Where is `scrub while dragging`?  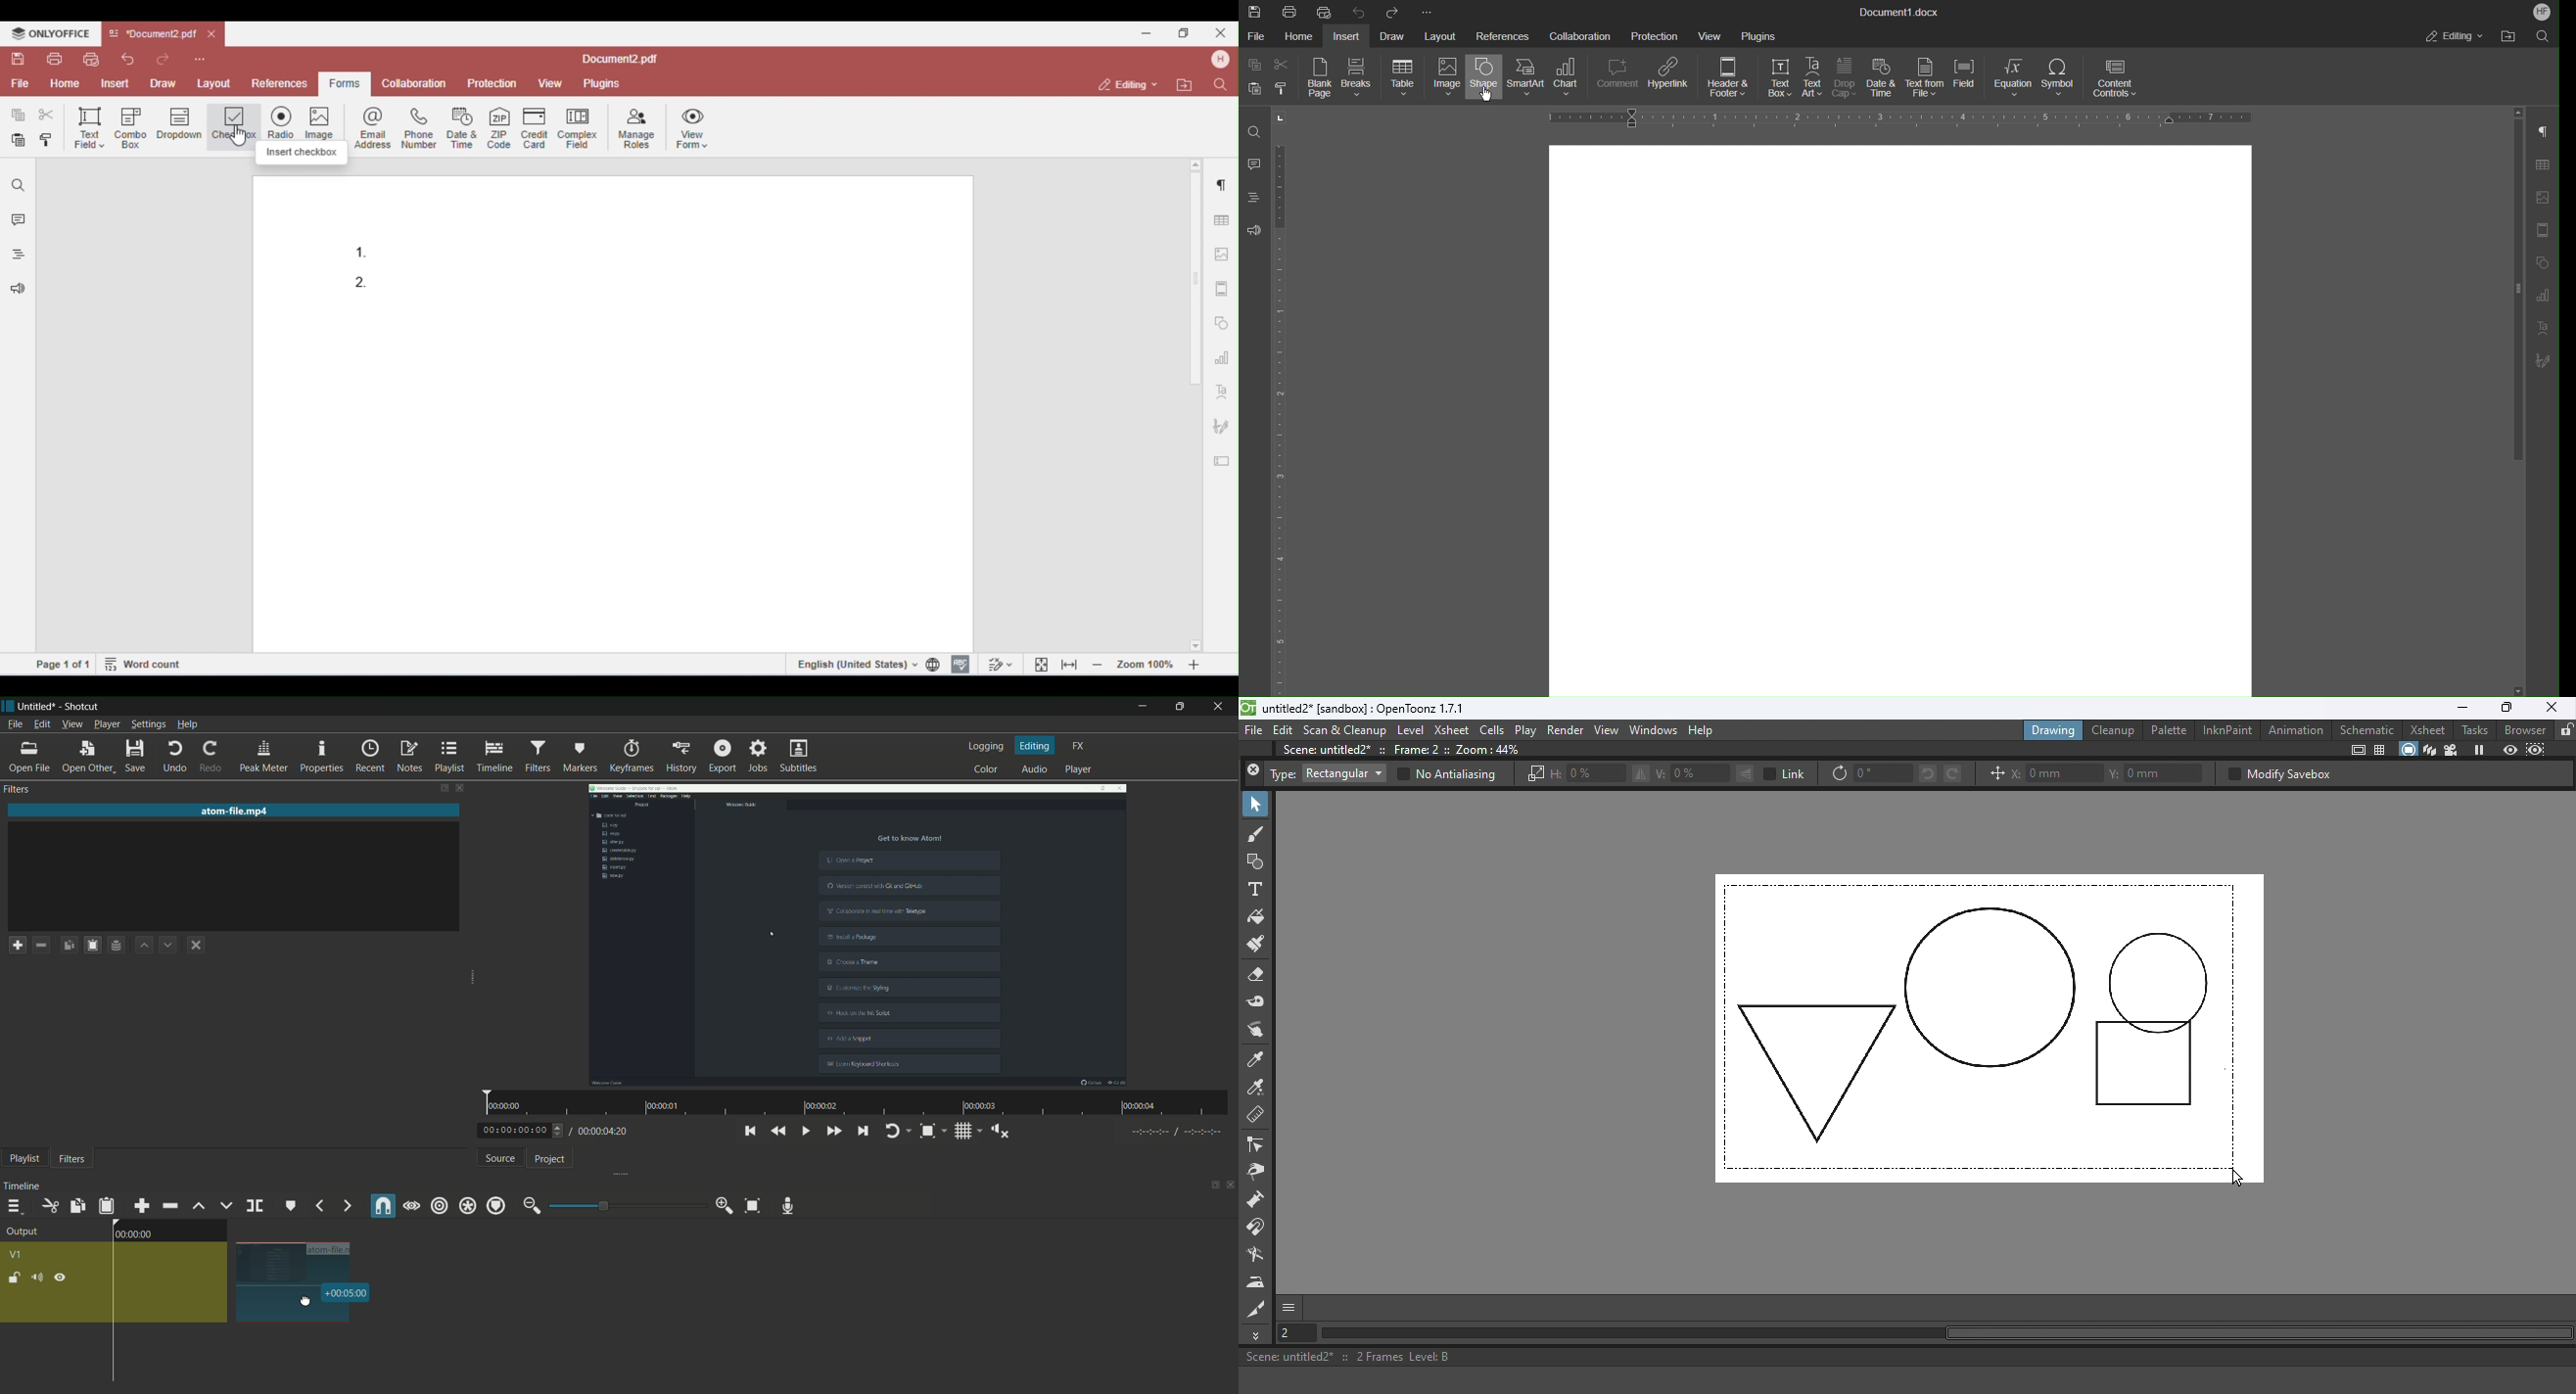 scrub while dragging is located at coordinates (412, 1206).